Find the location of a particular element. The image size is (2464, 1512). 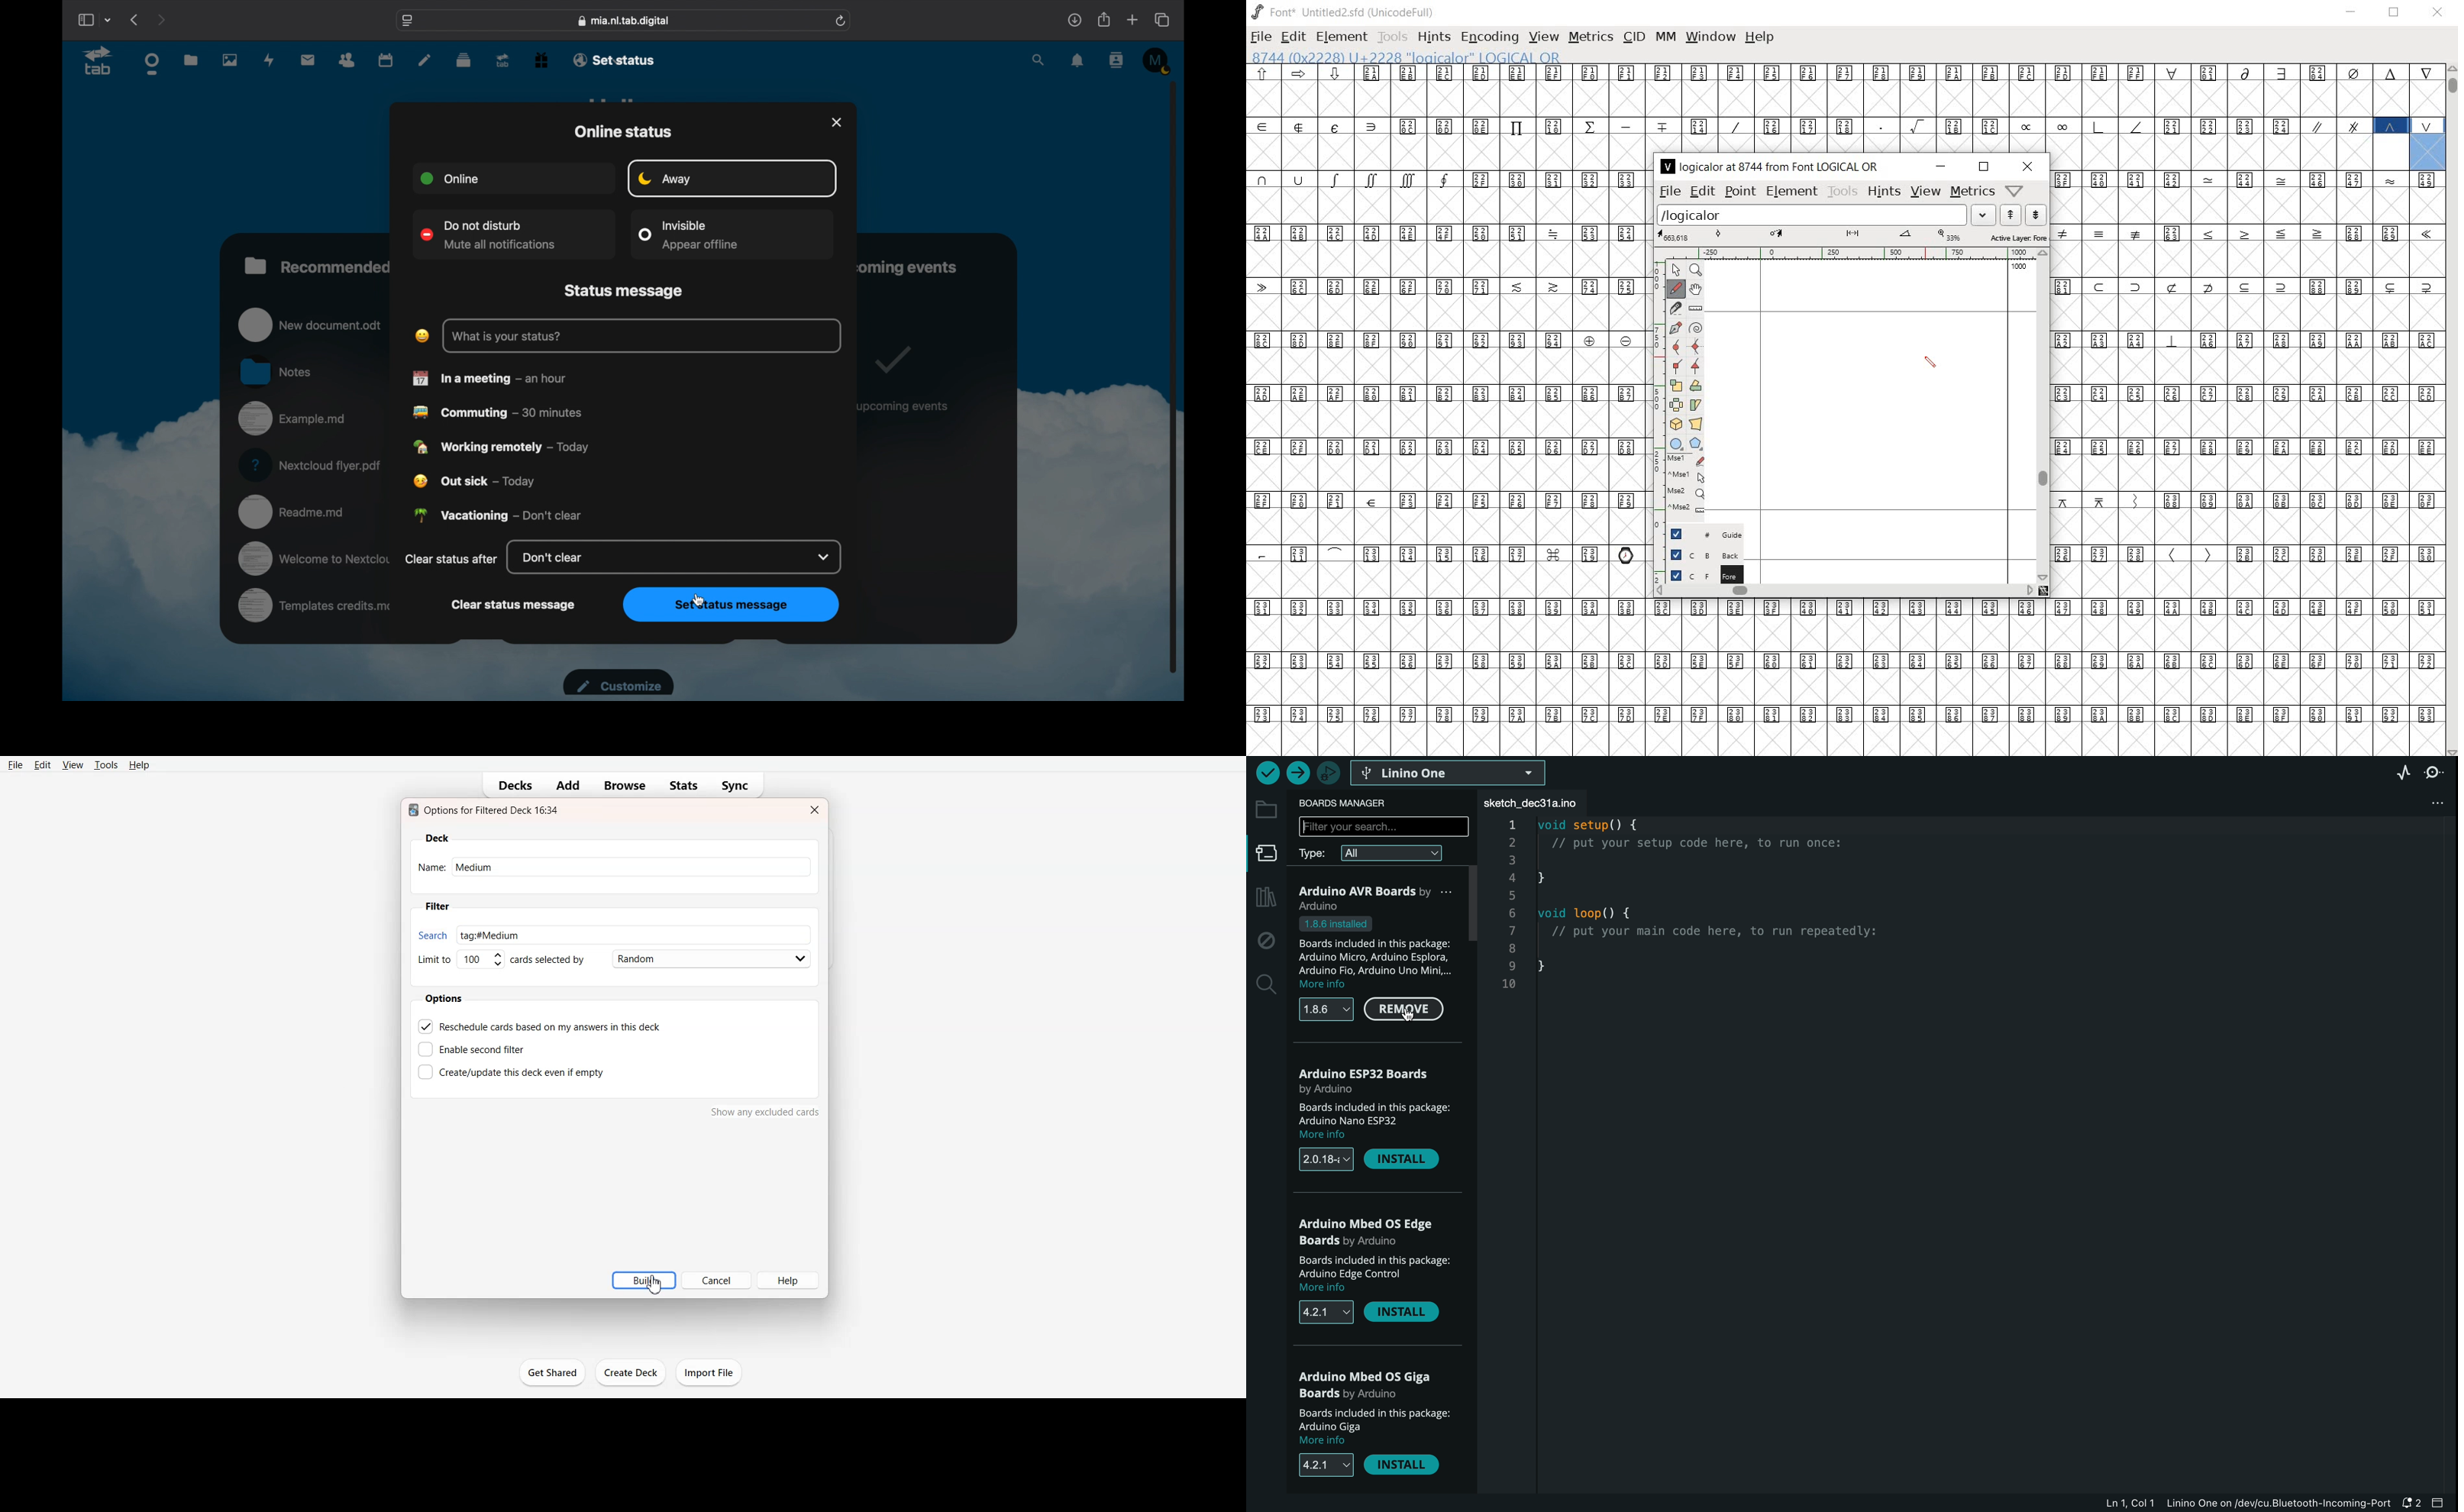

close is located at coordinates (2437, 13).